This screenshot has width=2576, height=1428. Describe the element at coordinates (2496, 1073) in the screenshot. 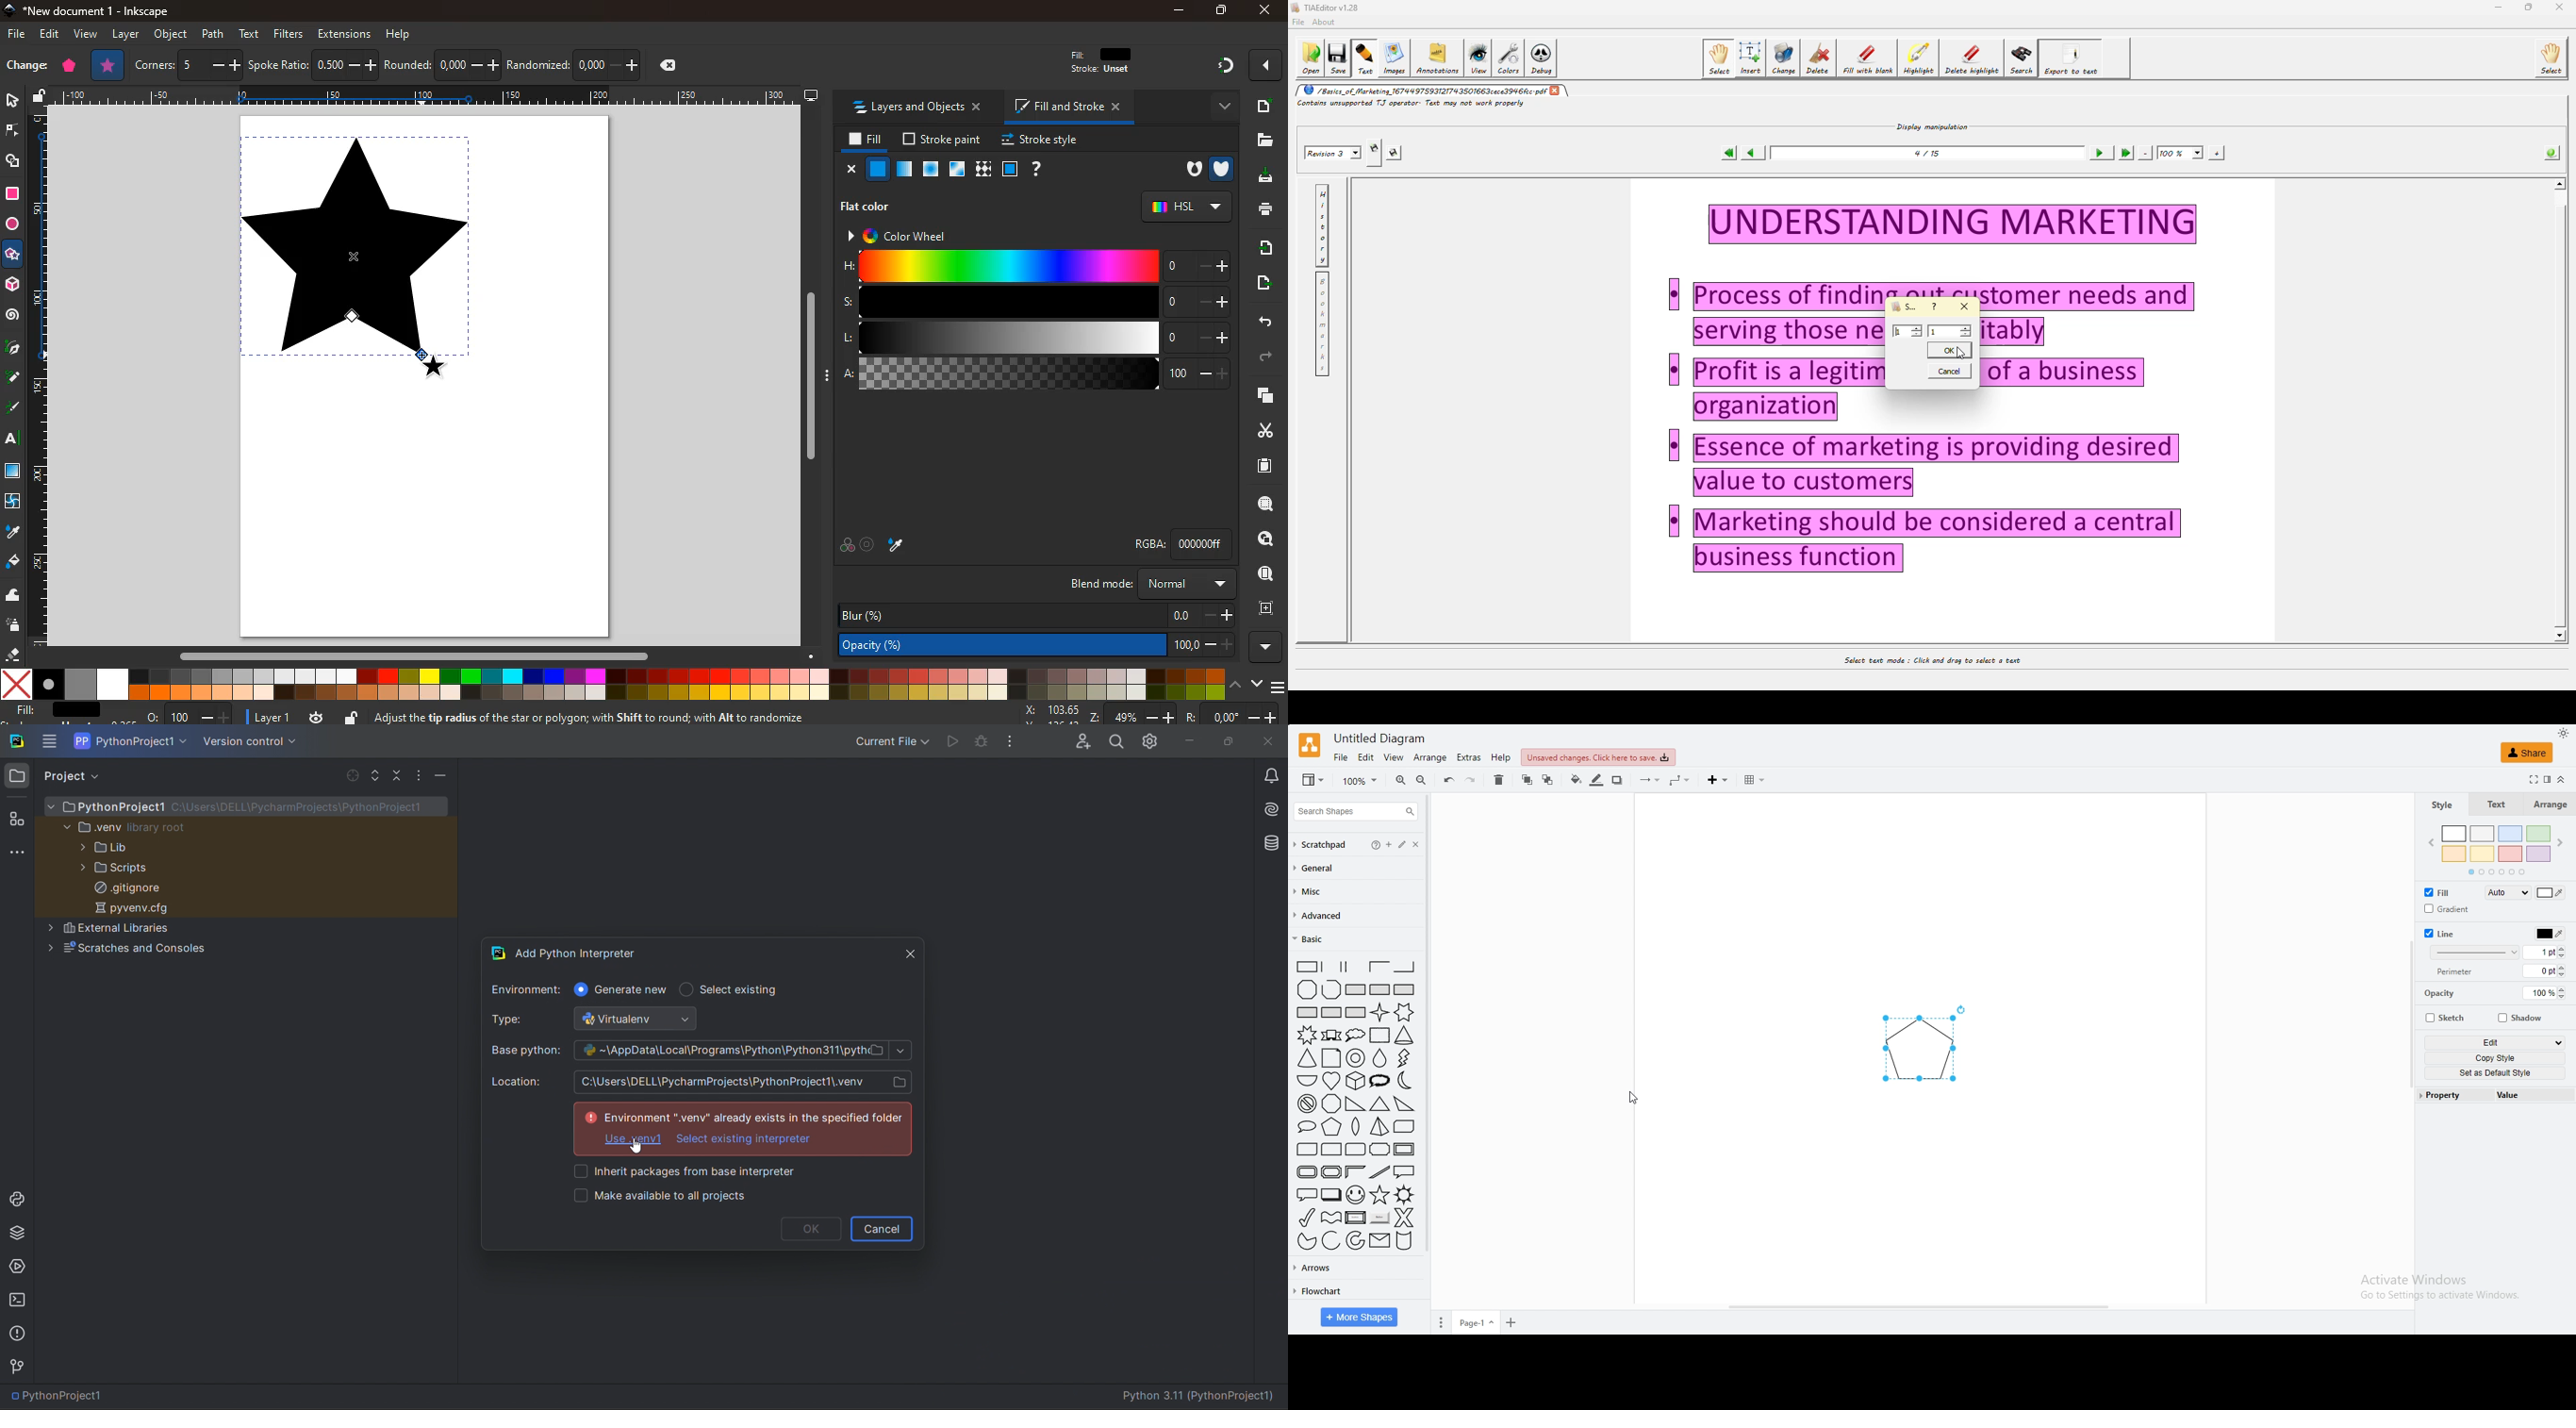

I see `set as default value` at that location.